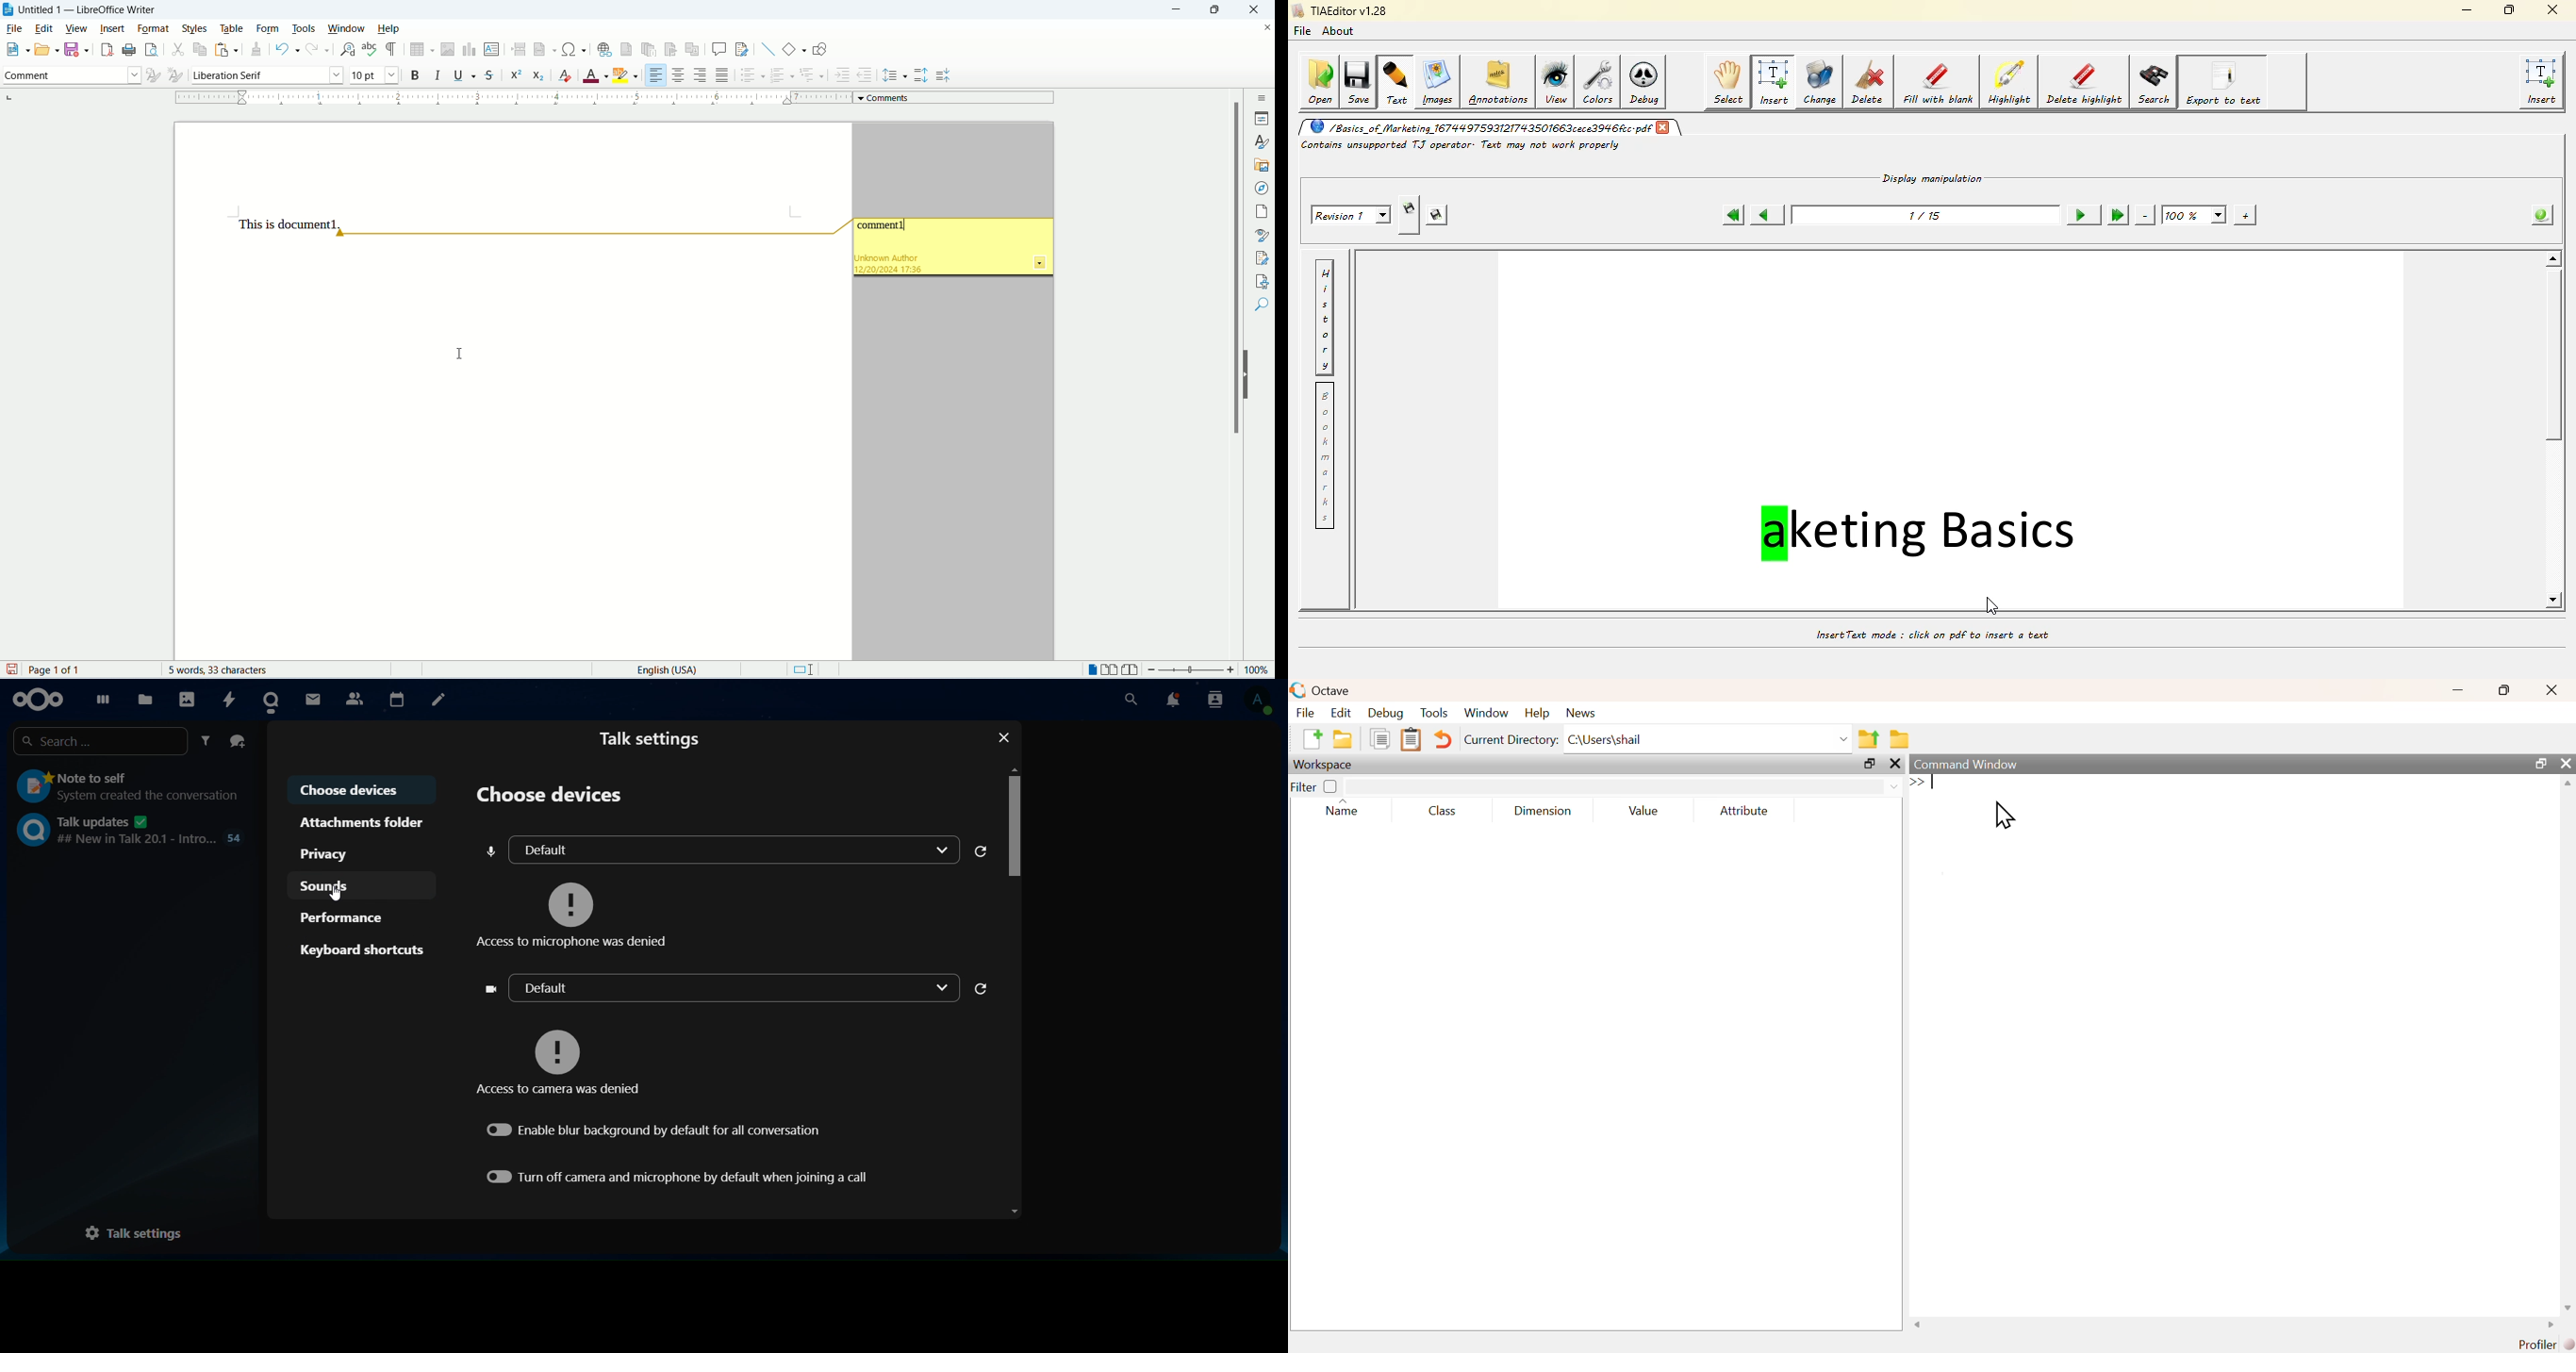 This screenshot has height=1372, width=2576. I want to click on Close, so click(2566, 763).